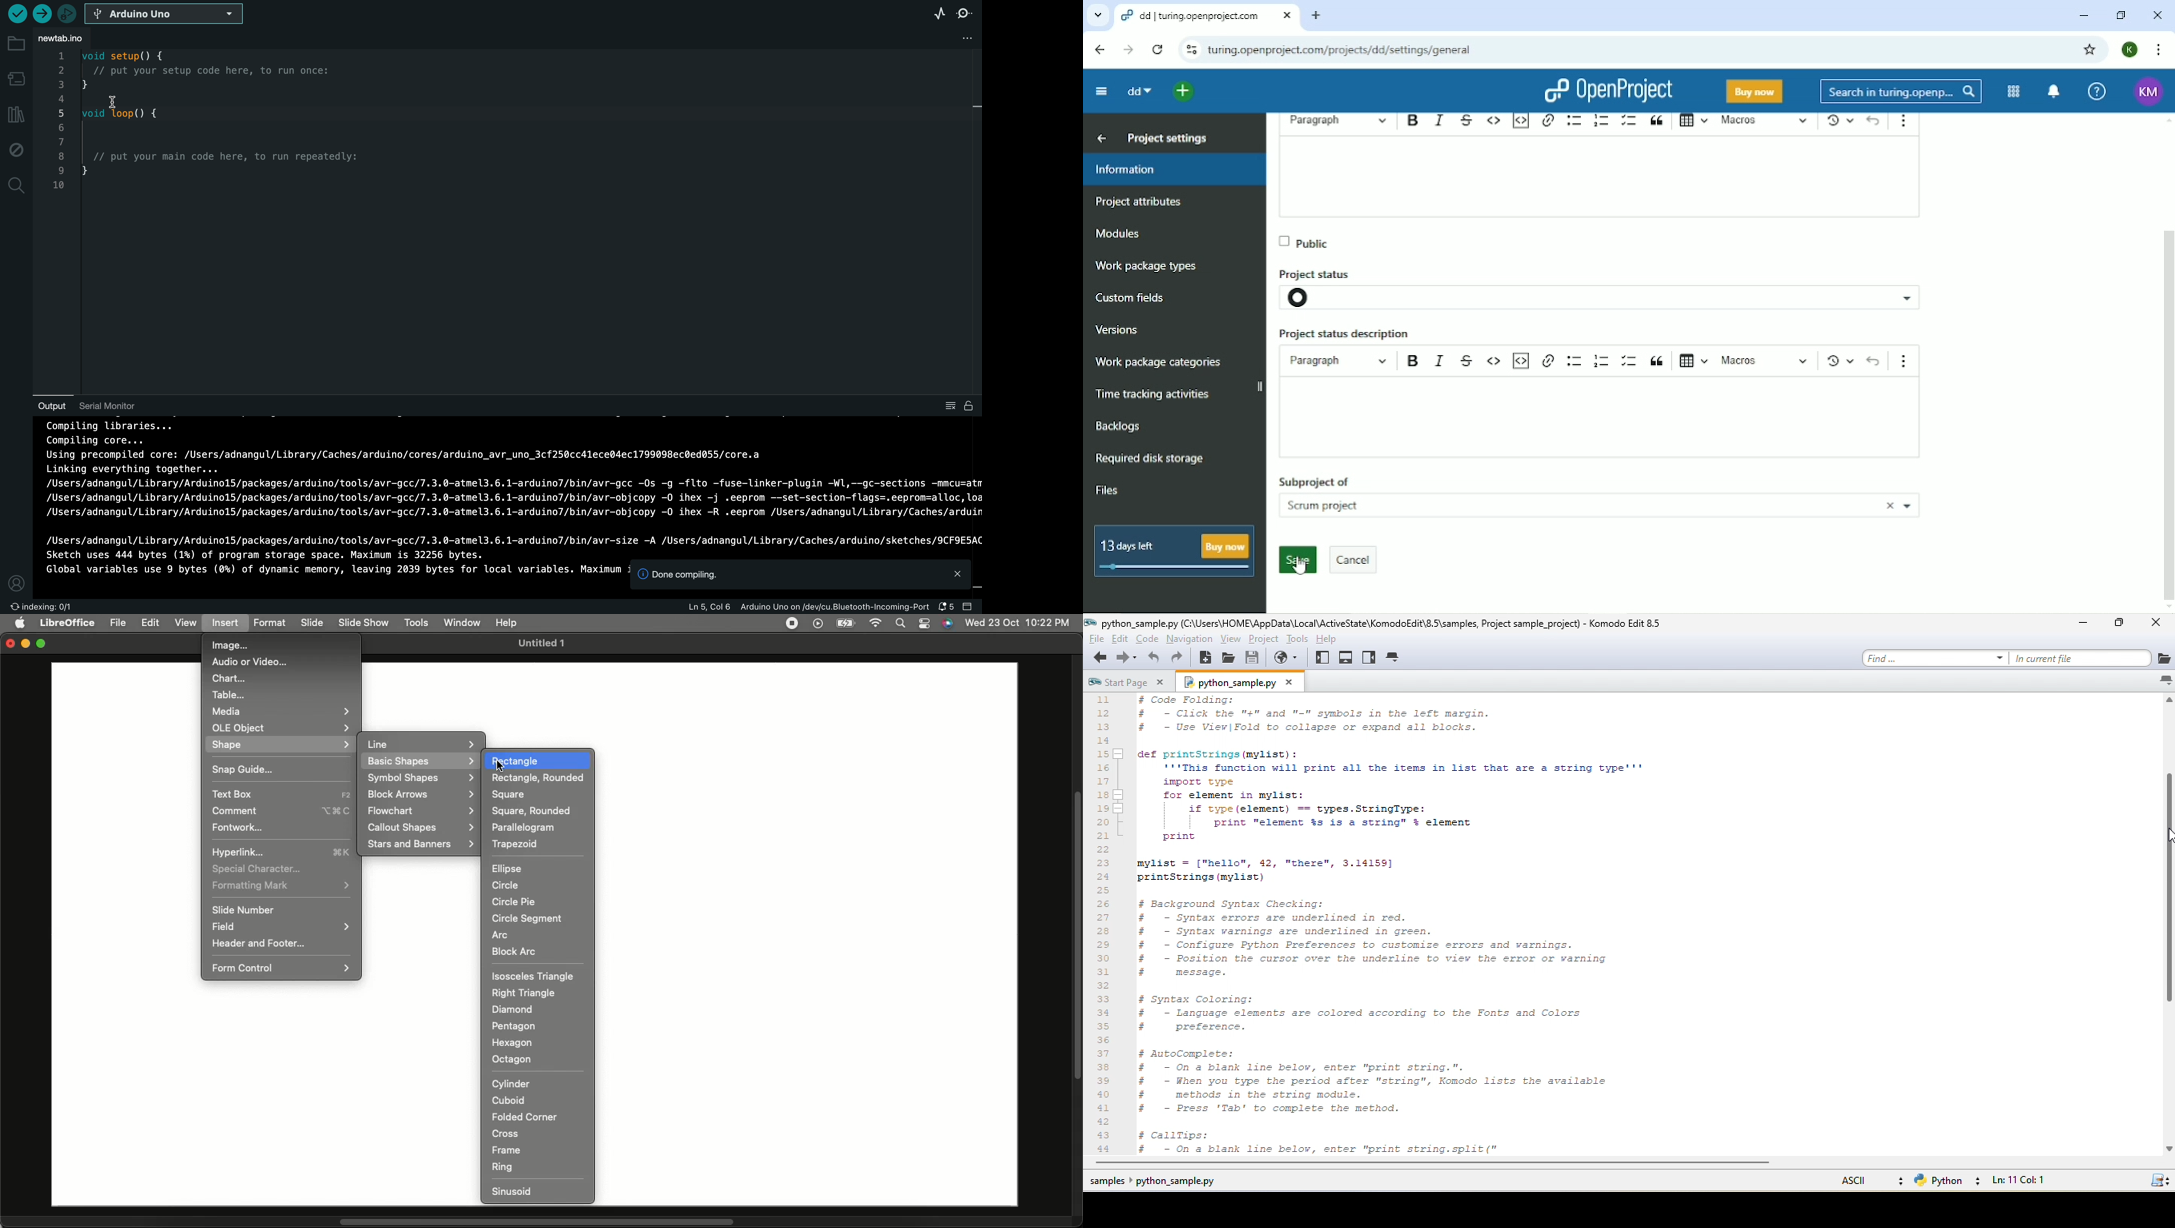  I want to click on Symbol shapes, so click(421, 777).